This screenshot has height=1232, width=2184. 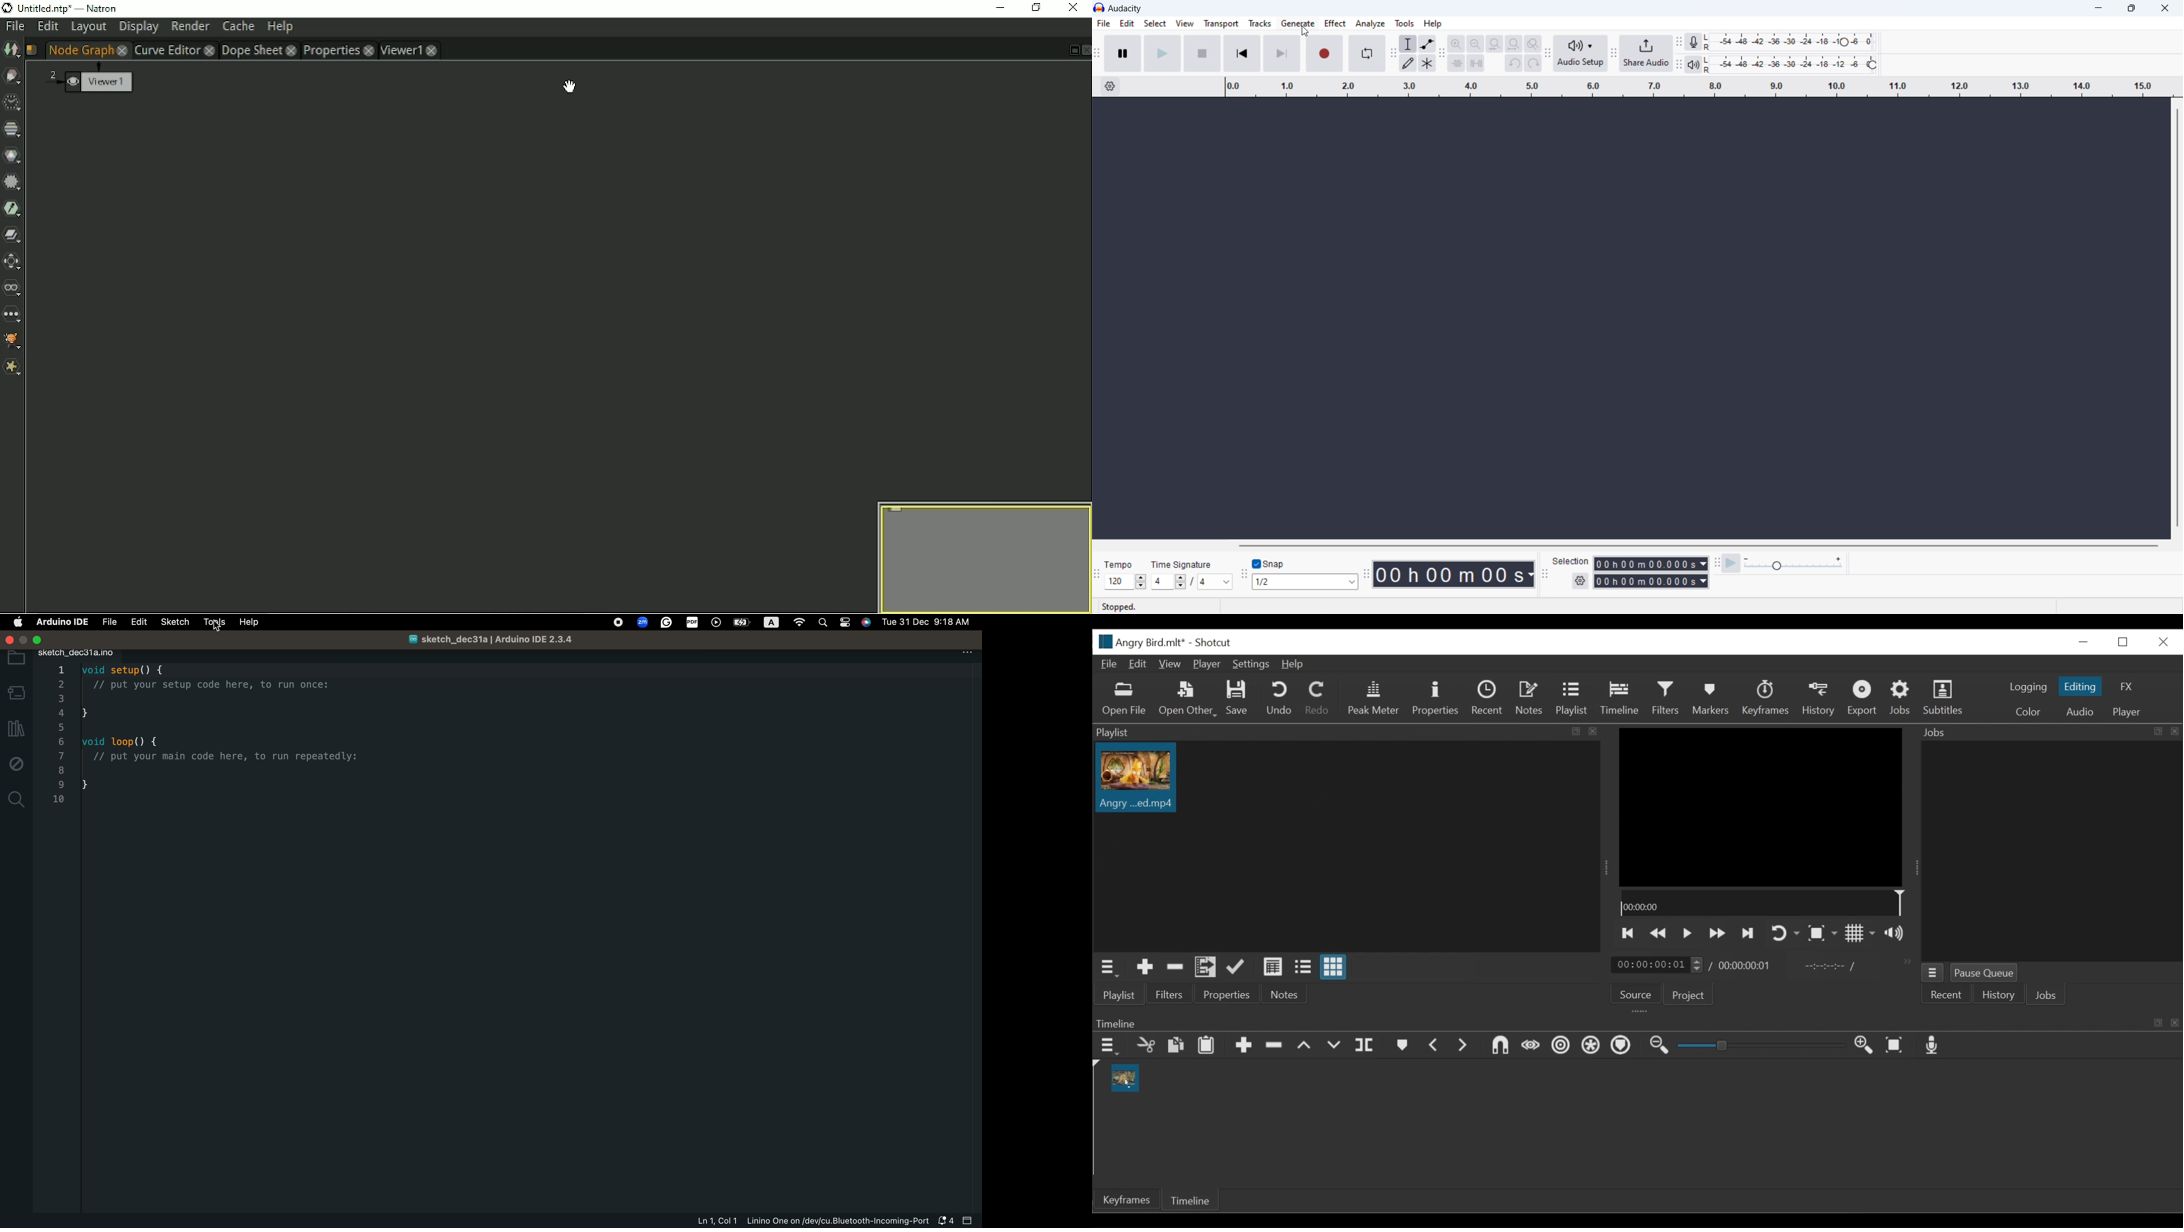 I want to click on Properties, so click(x=1229, y=994).